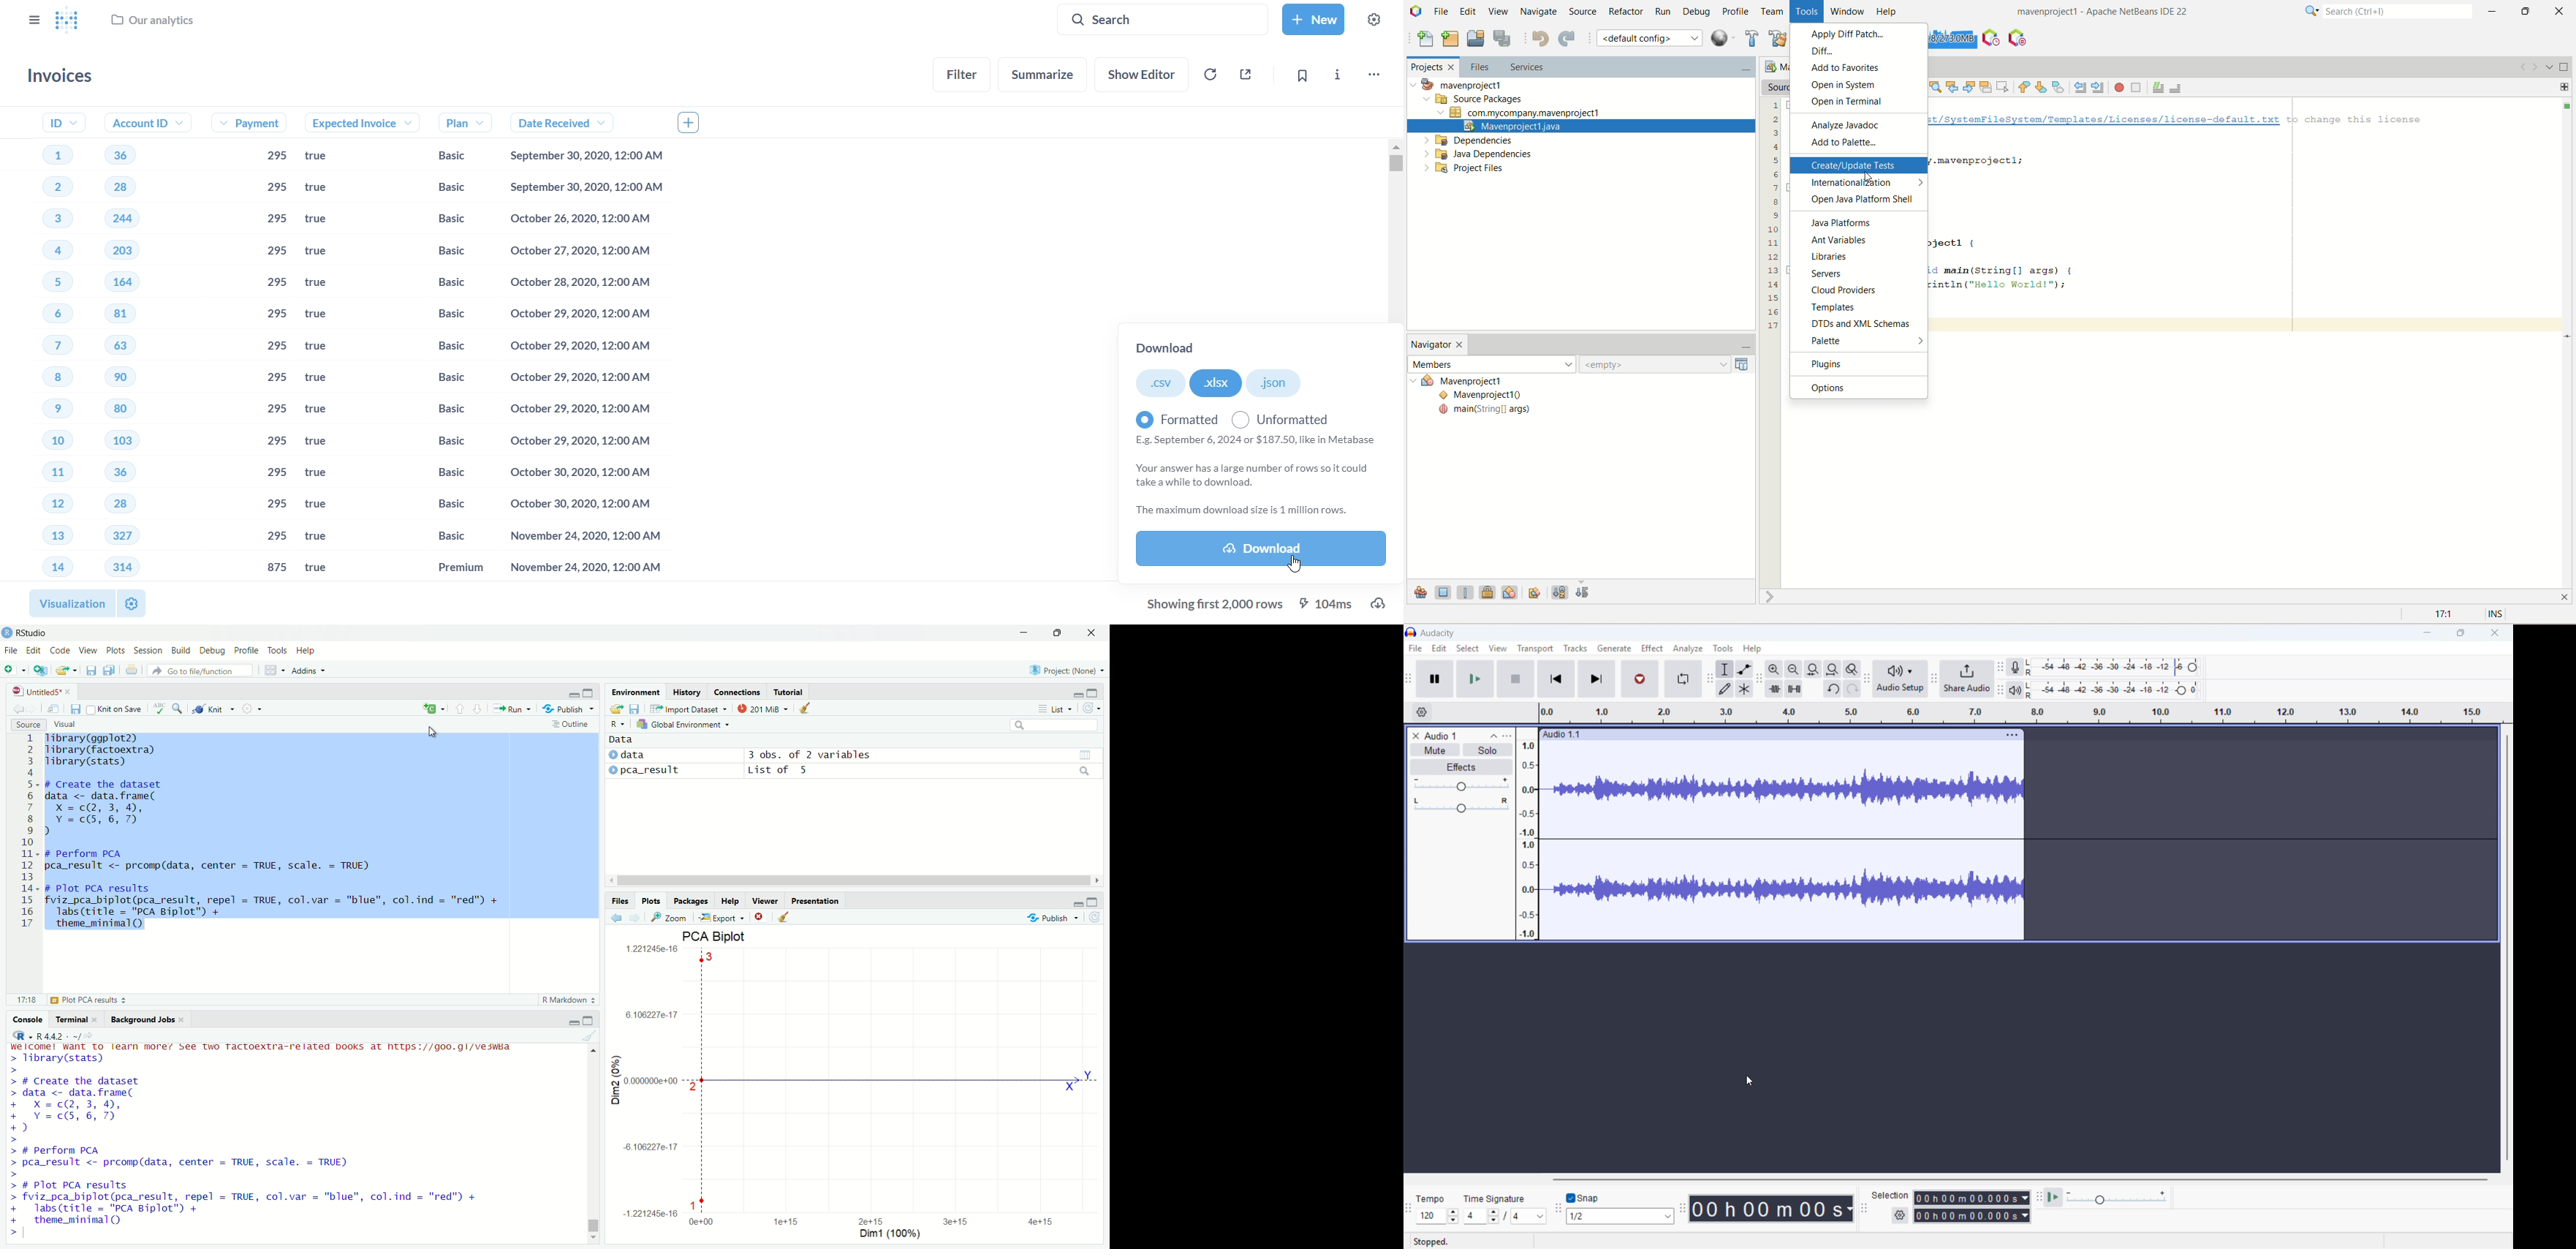 This screenshot has width=2576, height=1260. What do you see at coordinates (1723, 38) in the screenshot?
I see `context menu` at bounding box center [1723, 38].